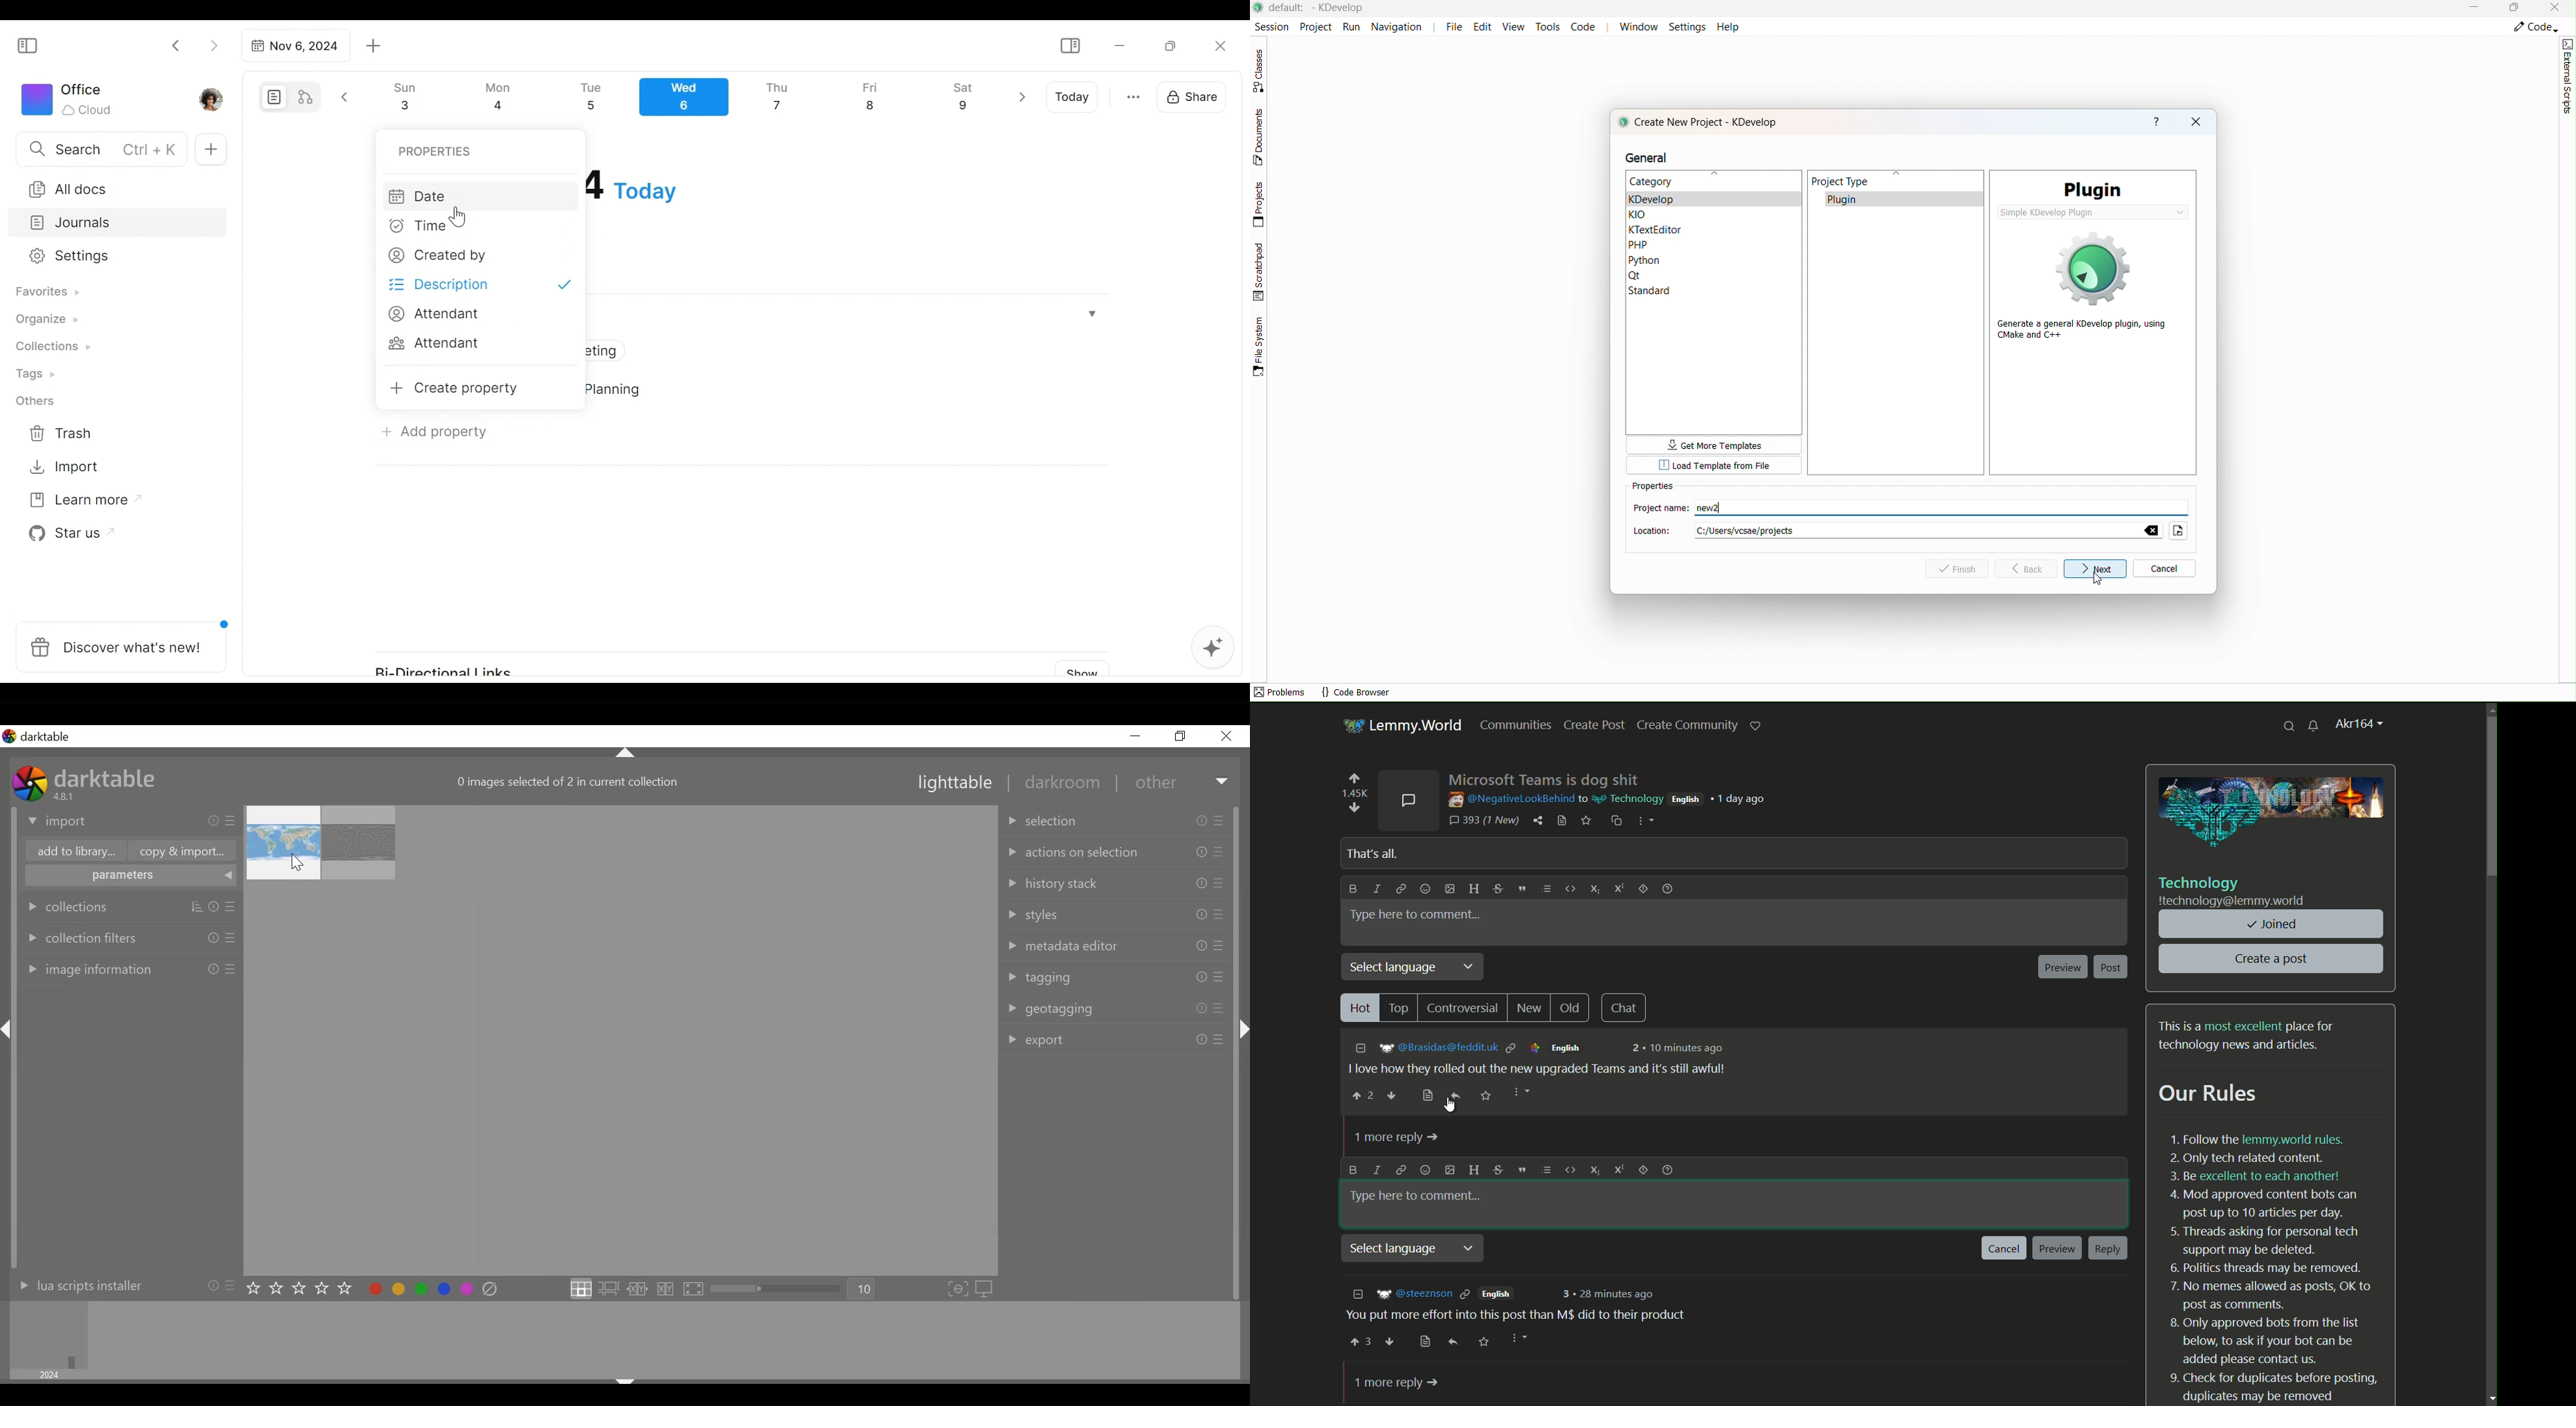 The image size is (2576, 1428). Describe the element at coordinates (1270, 25) in the screenshot. I see `Session` at that location.